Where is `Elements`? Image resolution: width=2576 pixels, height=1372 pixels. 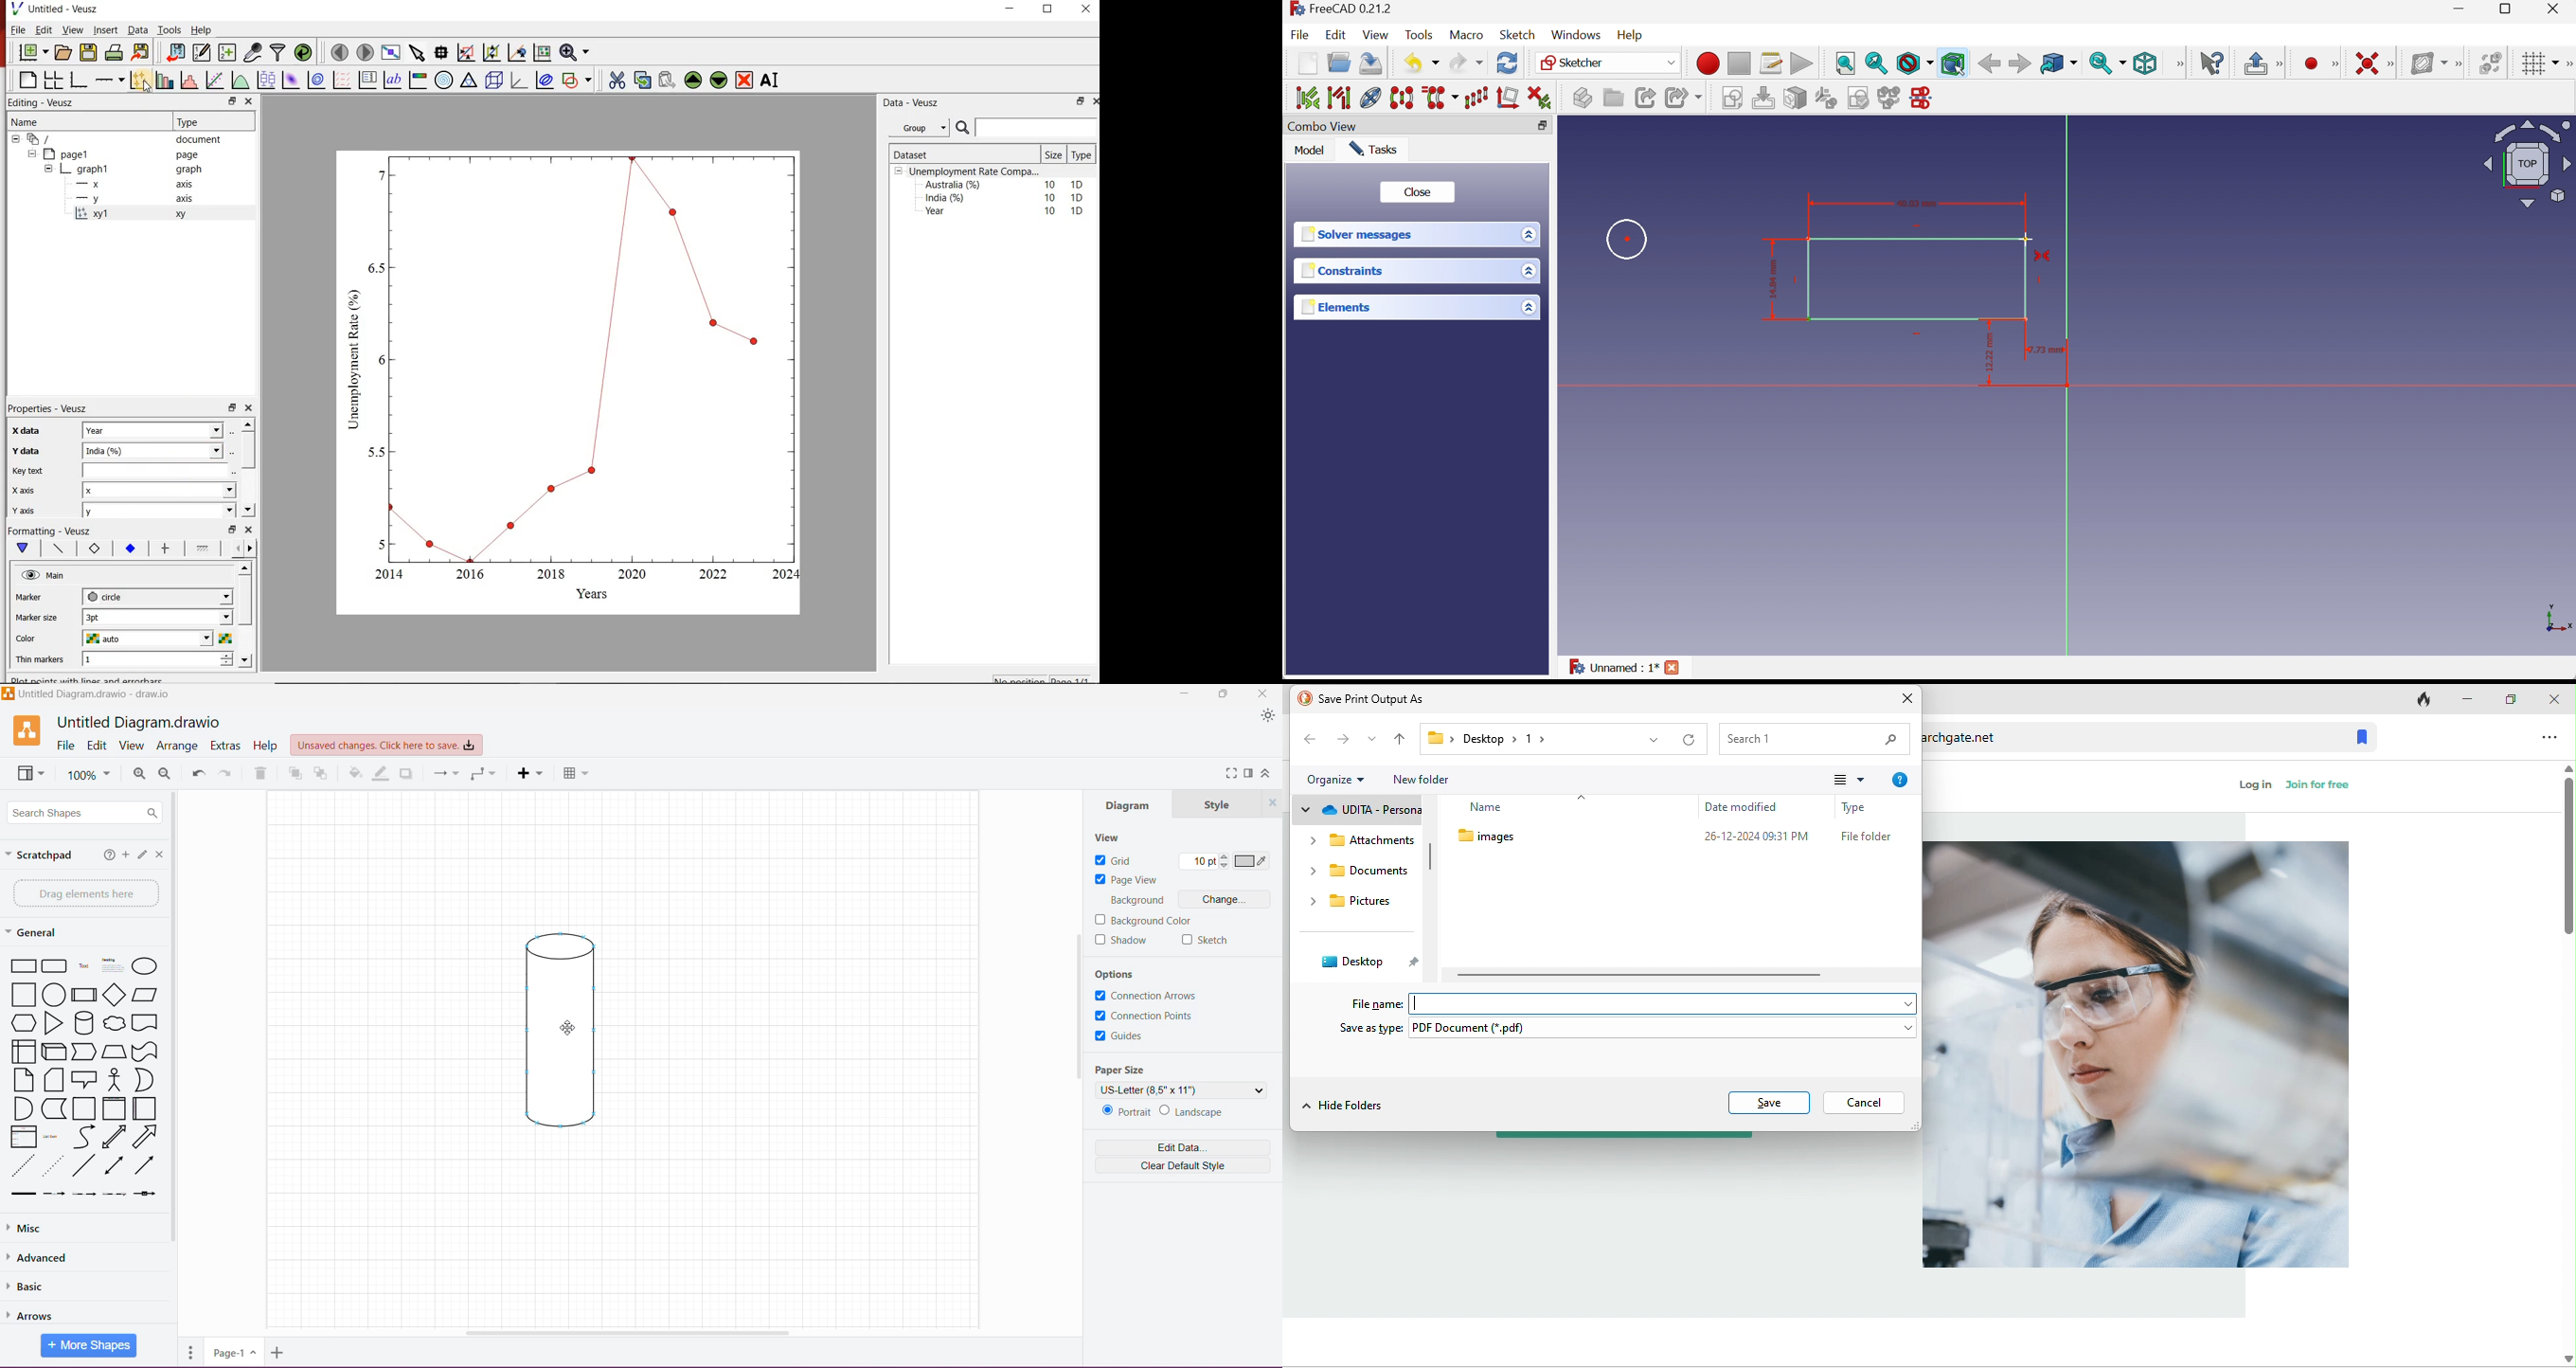
Elements is located at coordinates (1341, 306).